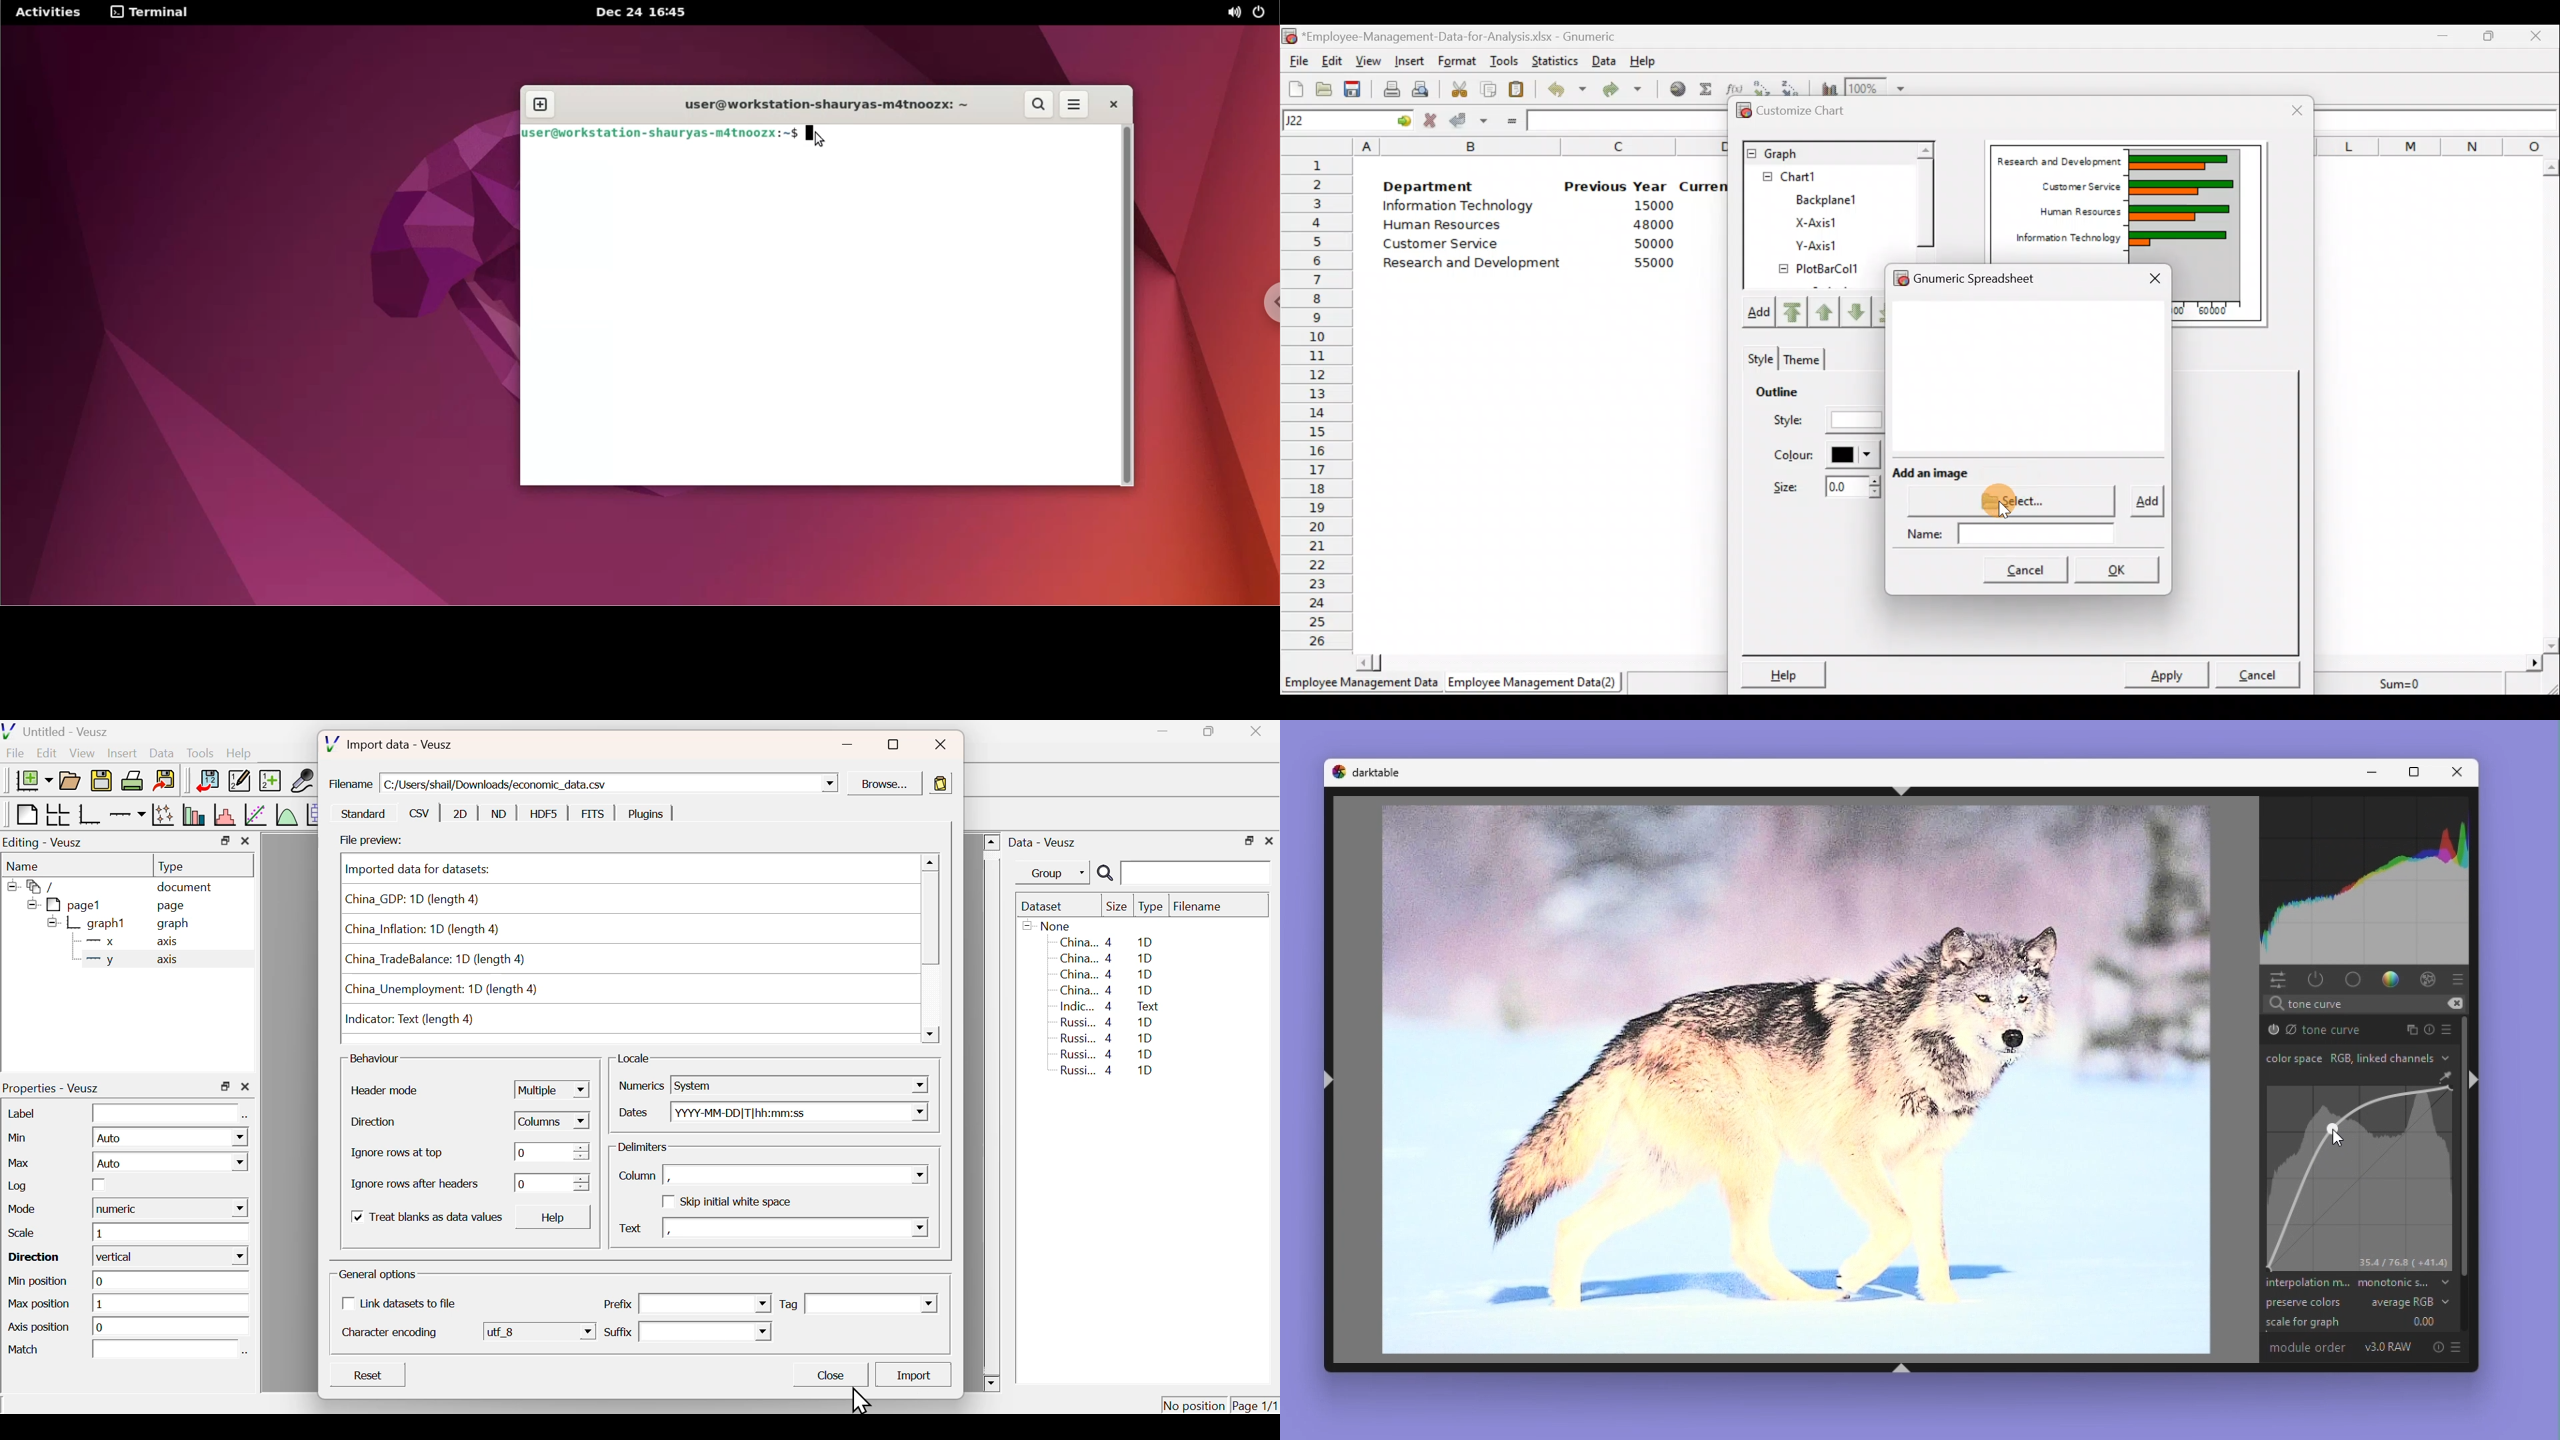 The width and height of the screenshot is (2576, 1456). I want to click on shift+ctrl+r, so click(2480, 1079).